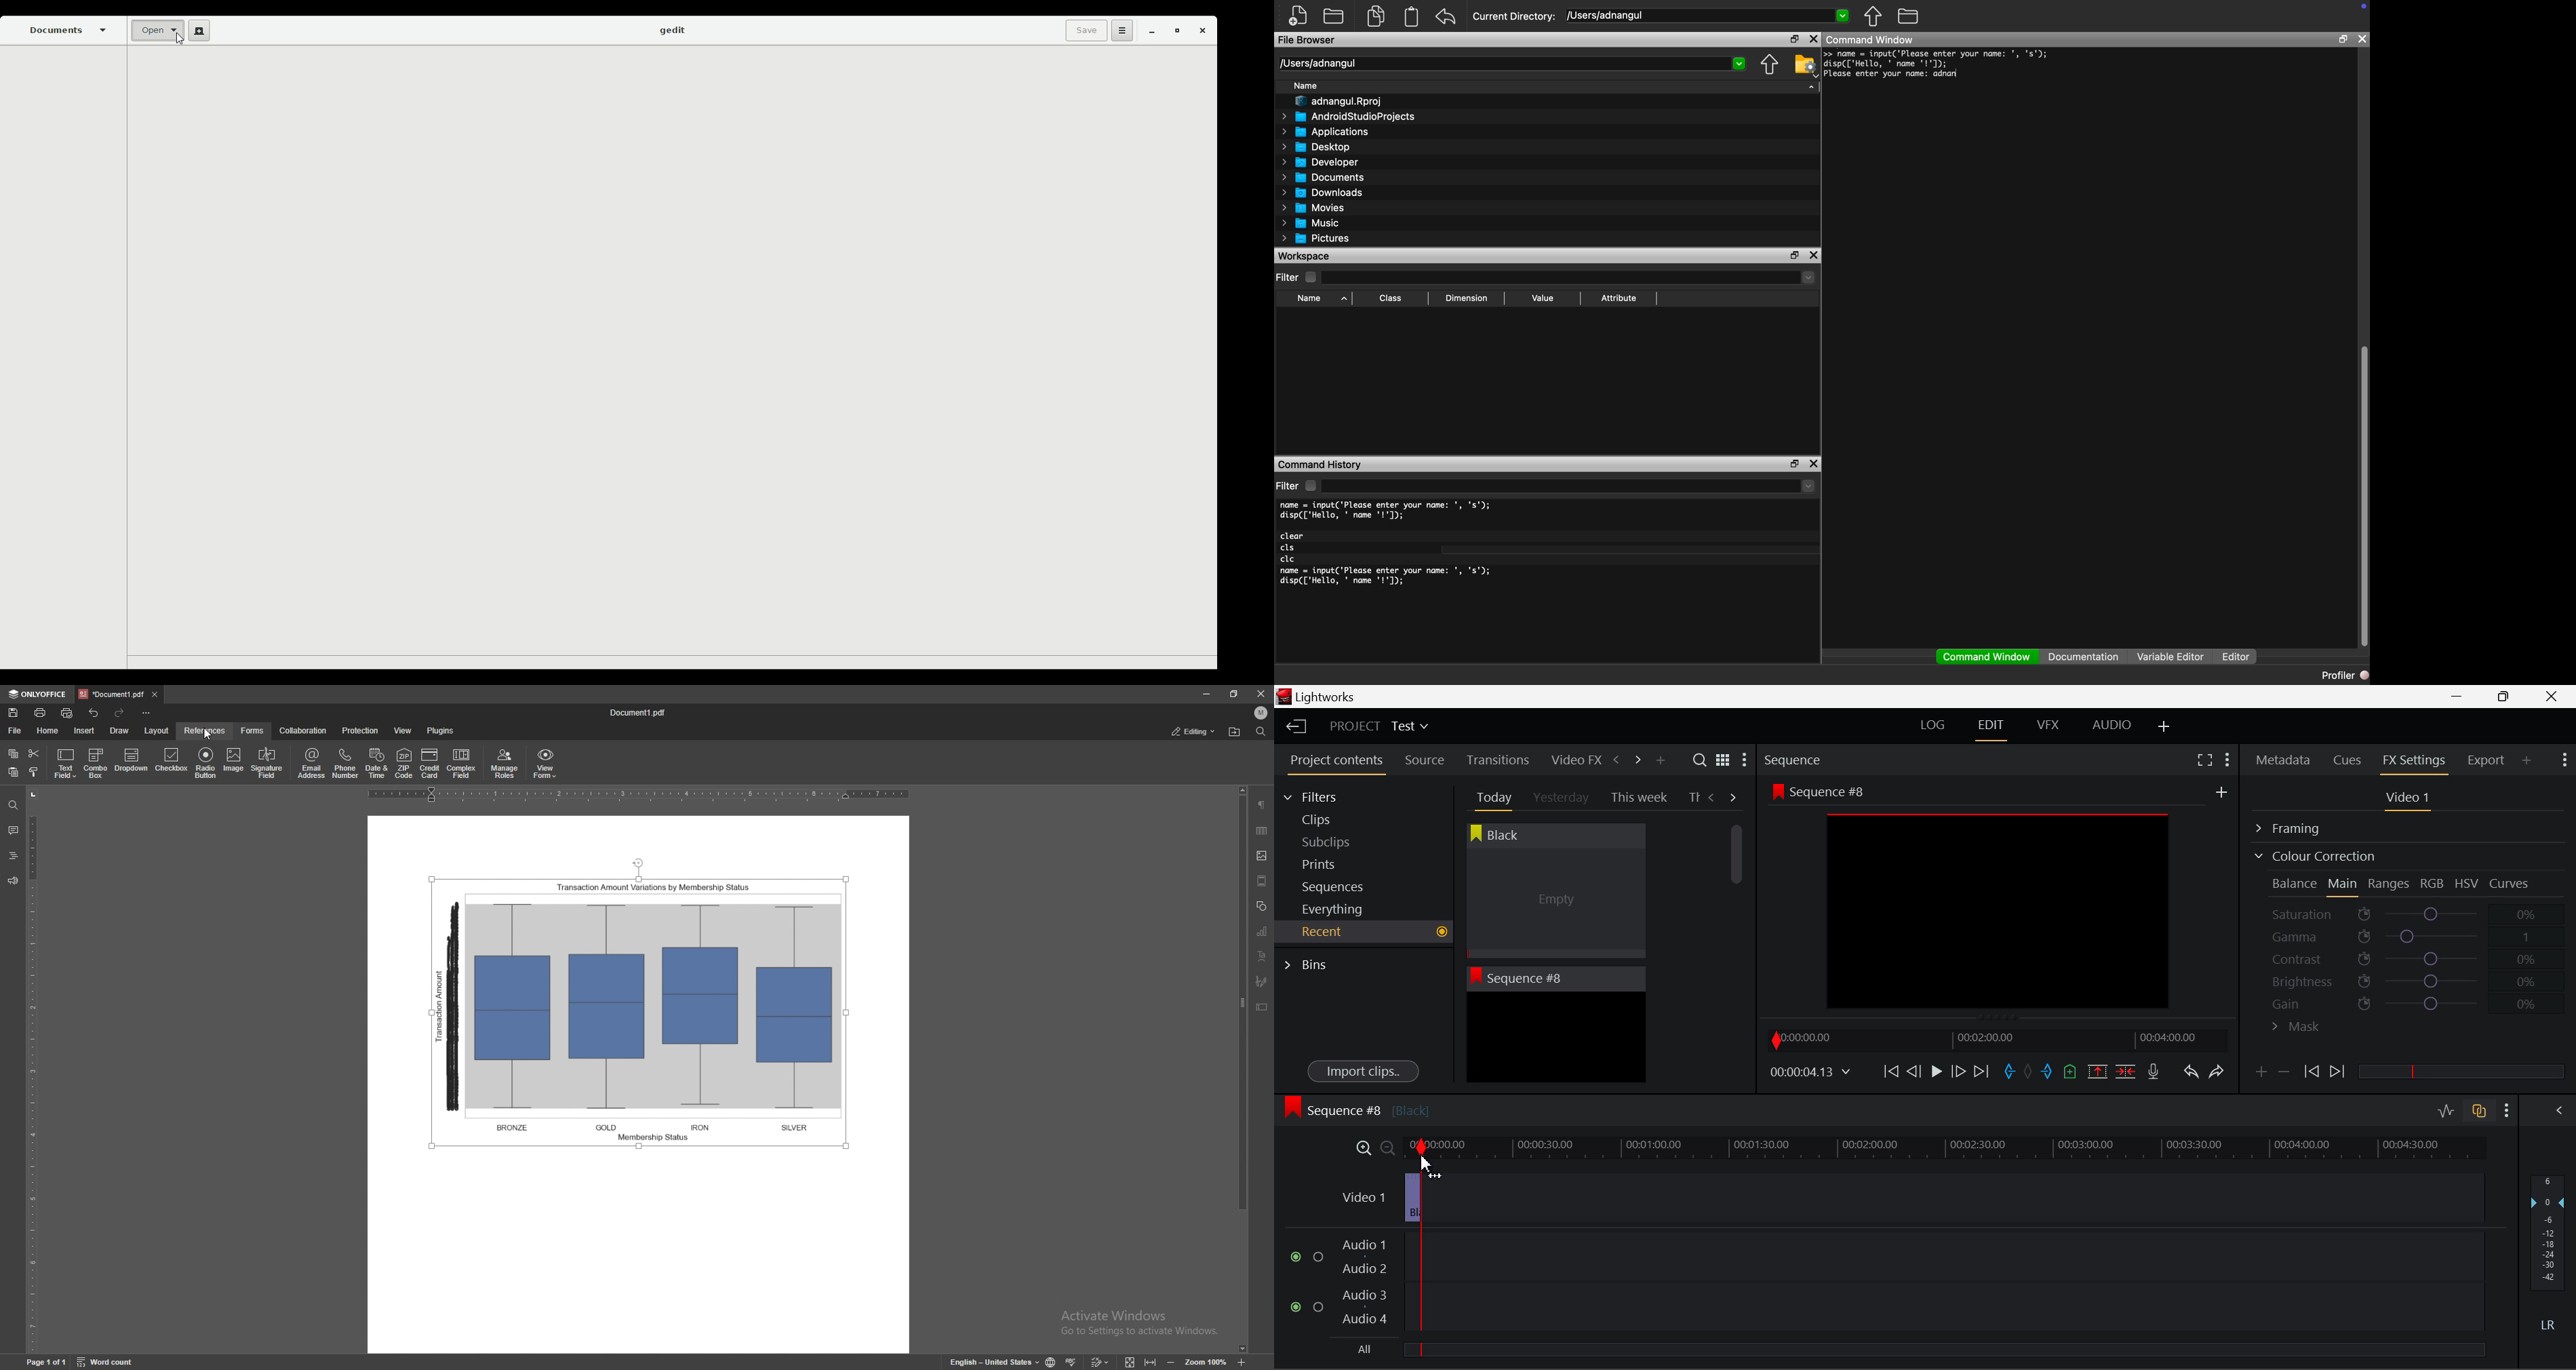  What do you see at coordinates (2433, 884) in the screenshot?
I see `RGB` at bounding box center [2433, 884].